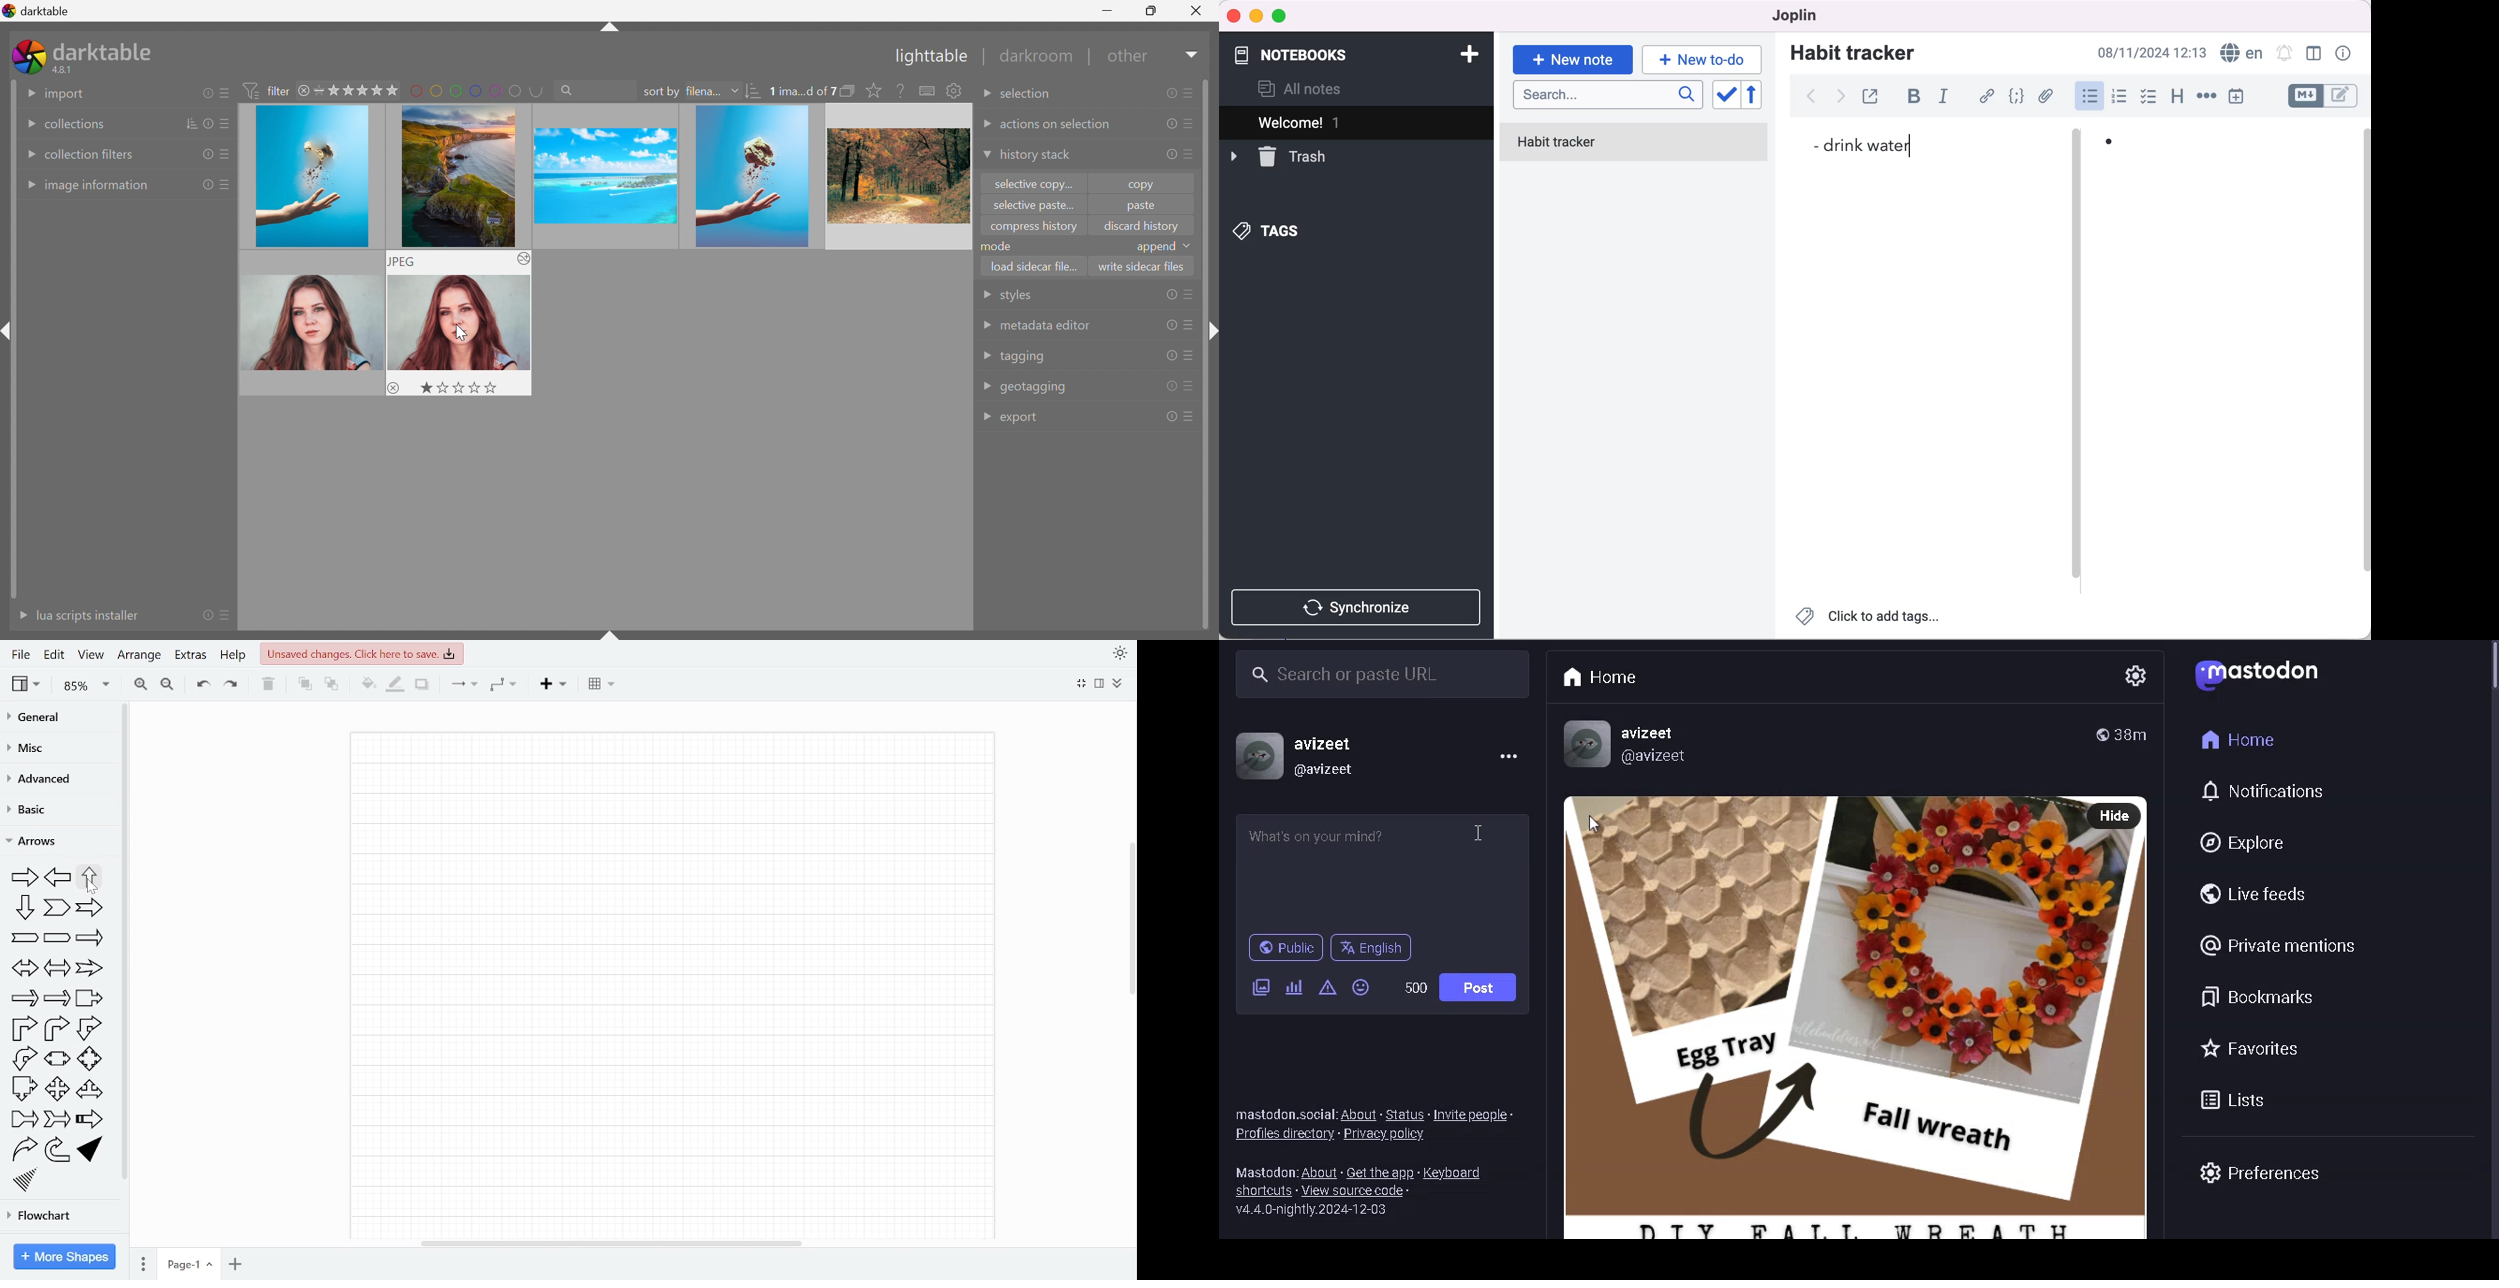 The width and height of the screenshot is (2520, 1288). Describe the element at coordinates (1405, 1115) in the screenshot. I see `status` at that location.